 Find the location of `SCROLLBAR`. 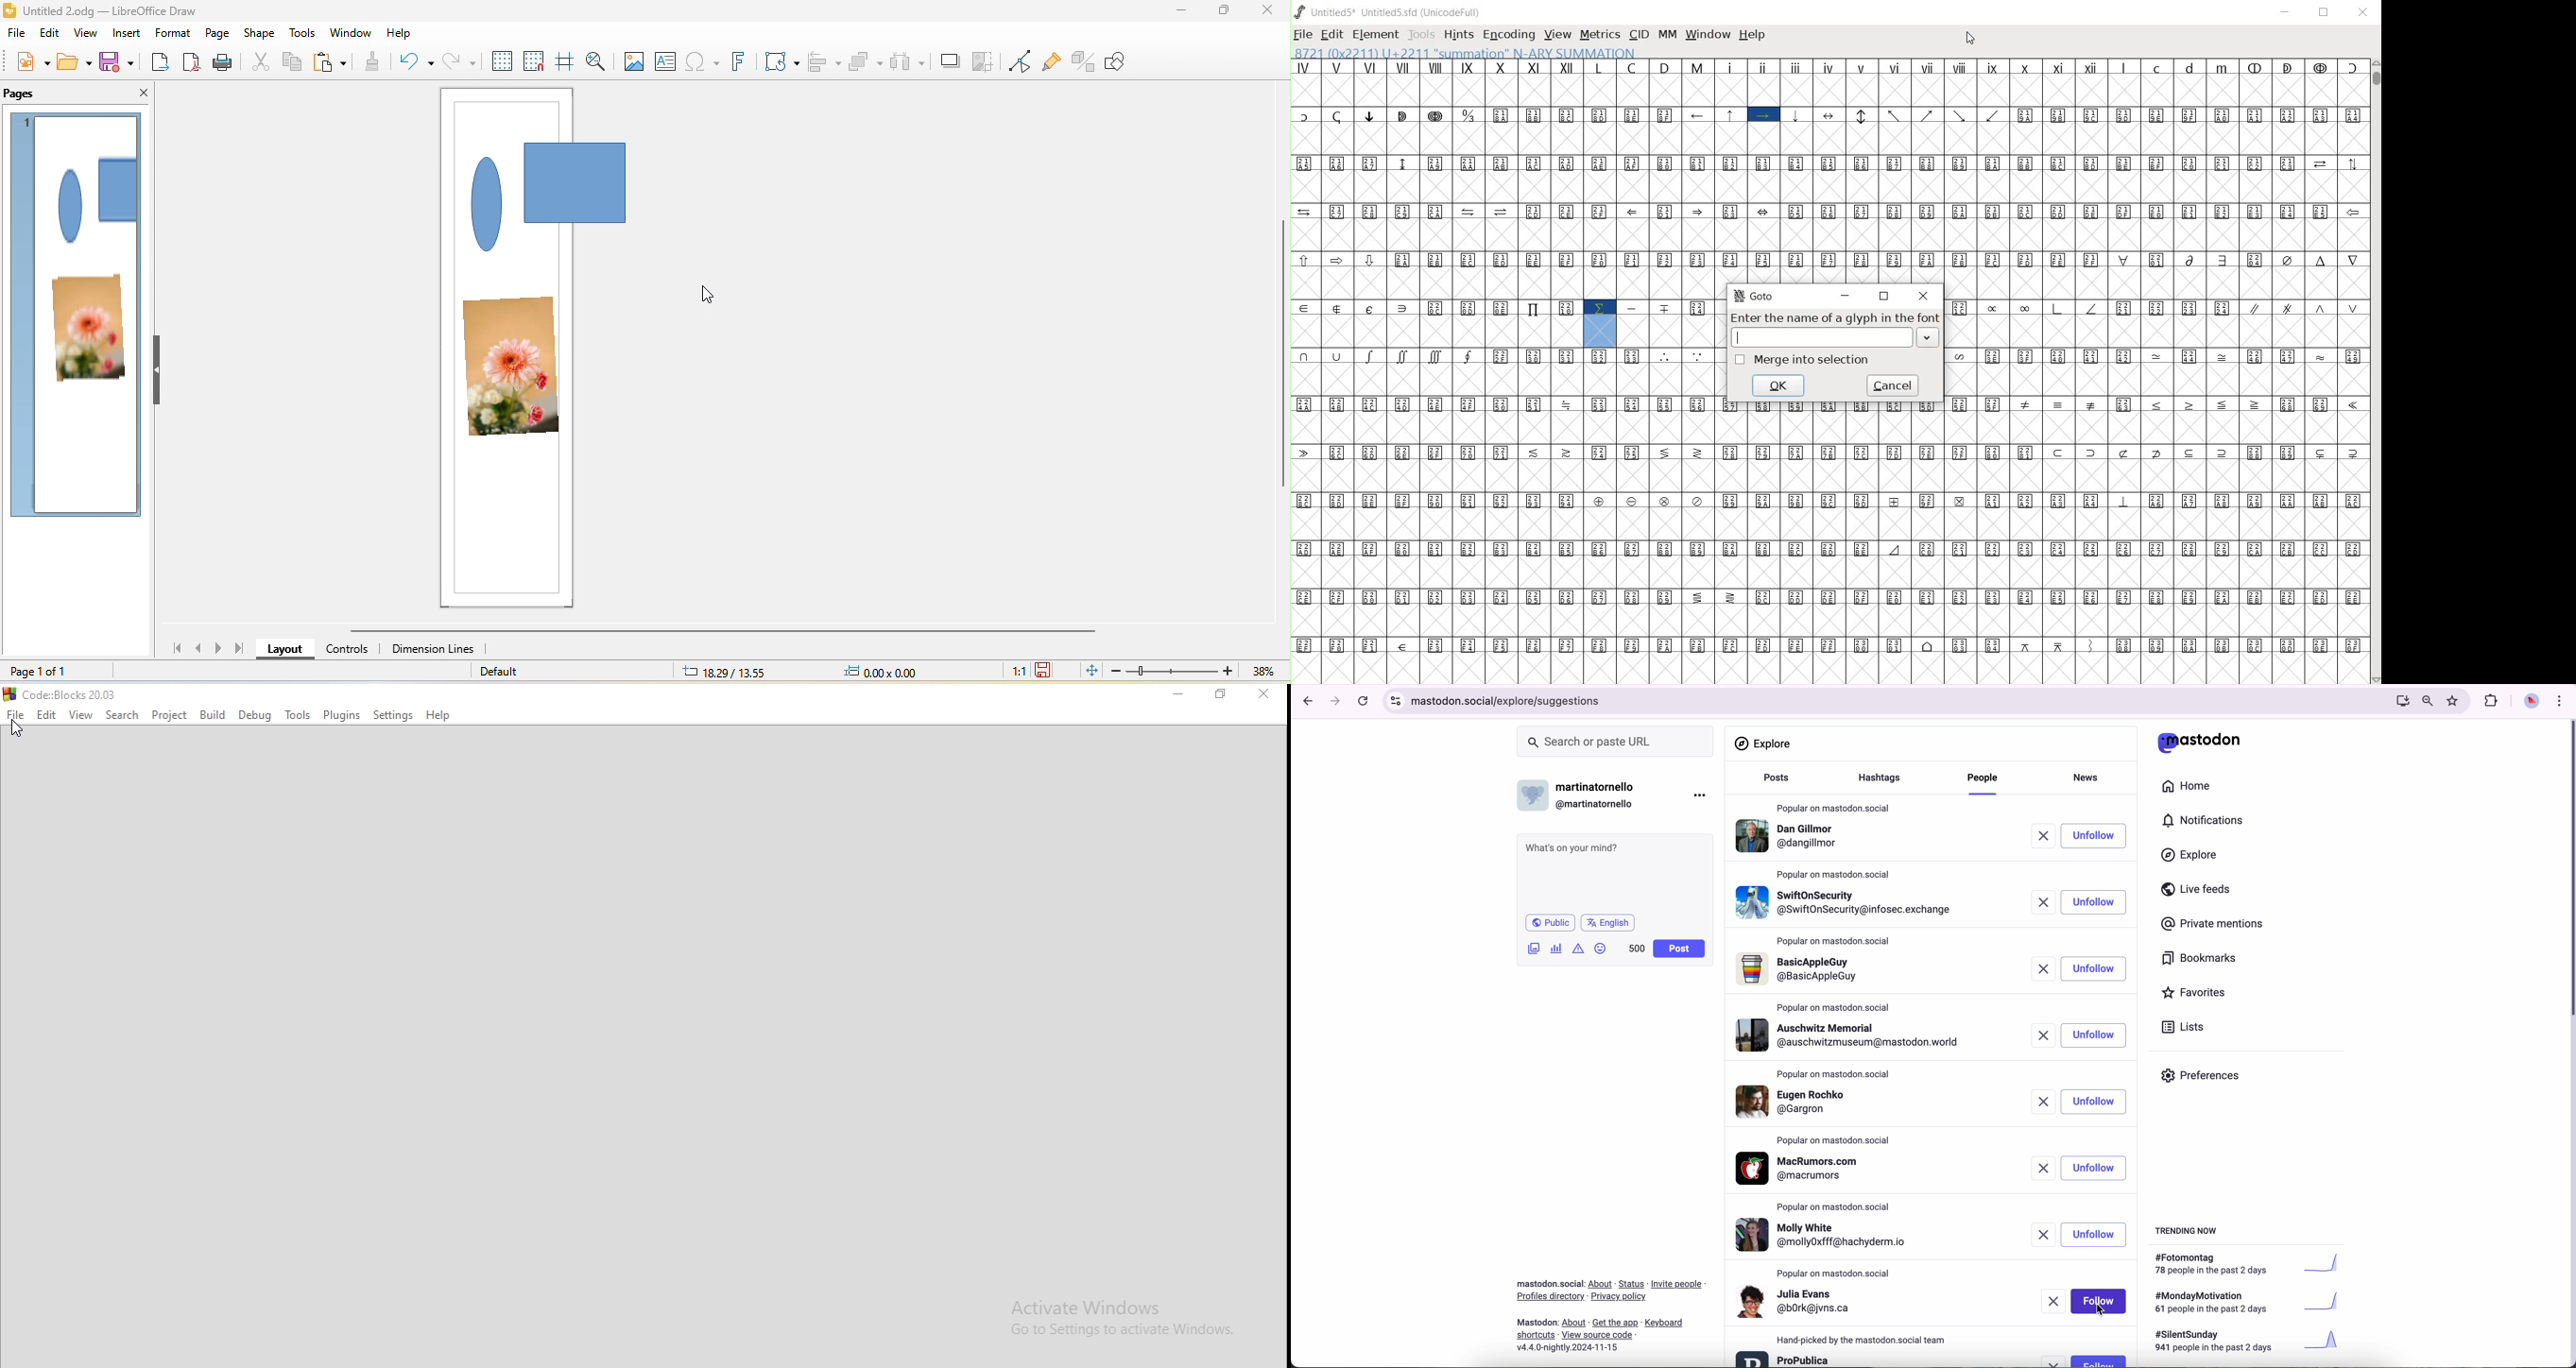

SCROLLBAR is located at coordinates (2375, 371).